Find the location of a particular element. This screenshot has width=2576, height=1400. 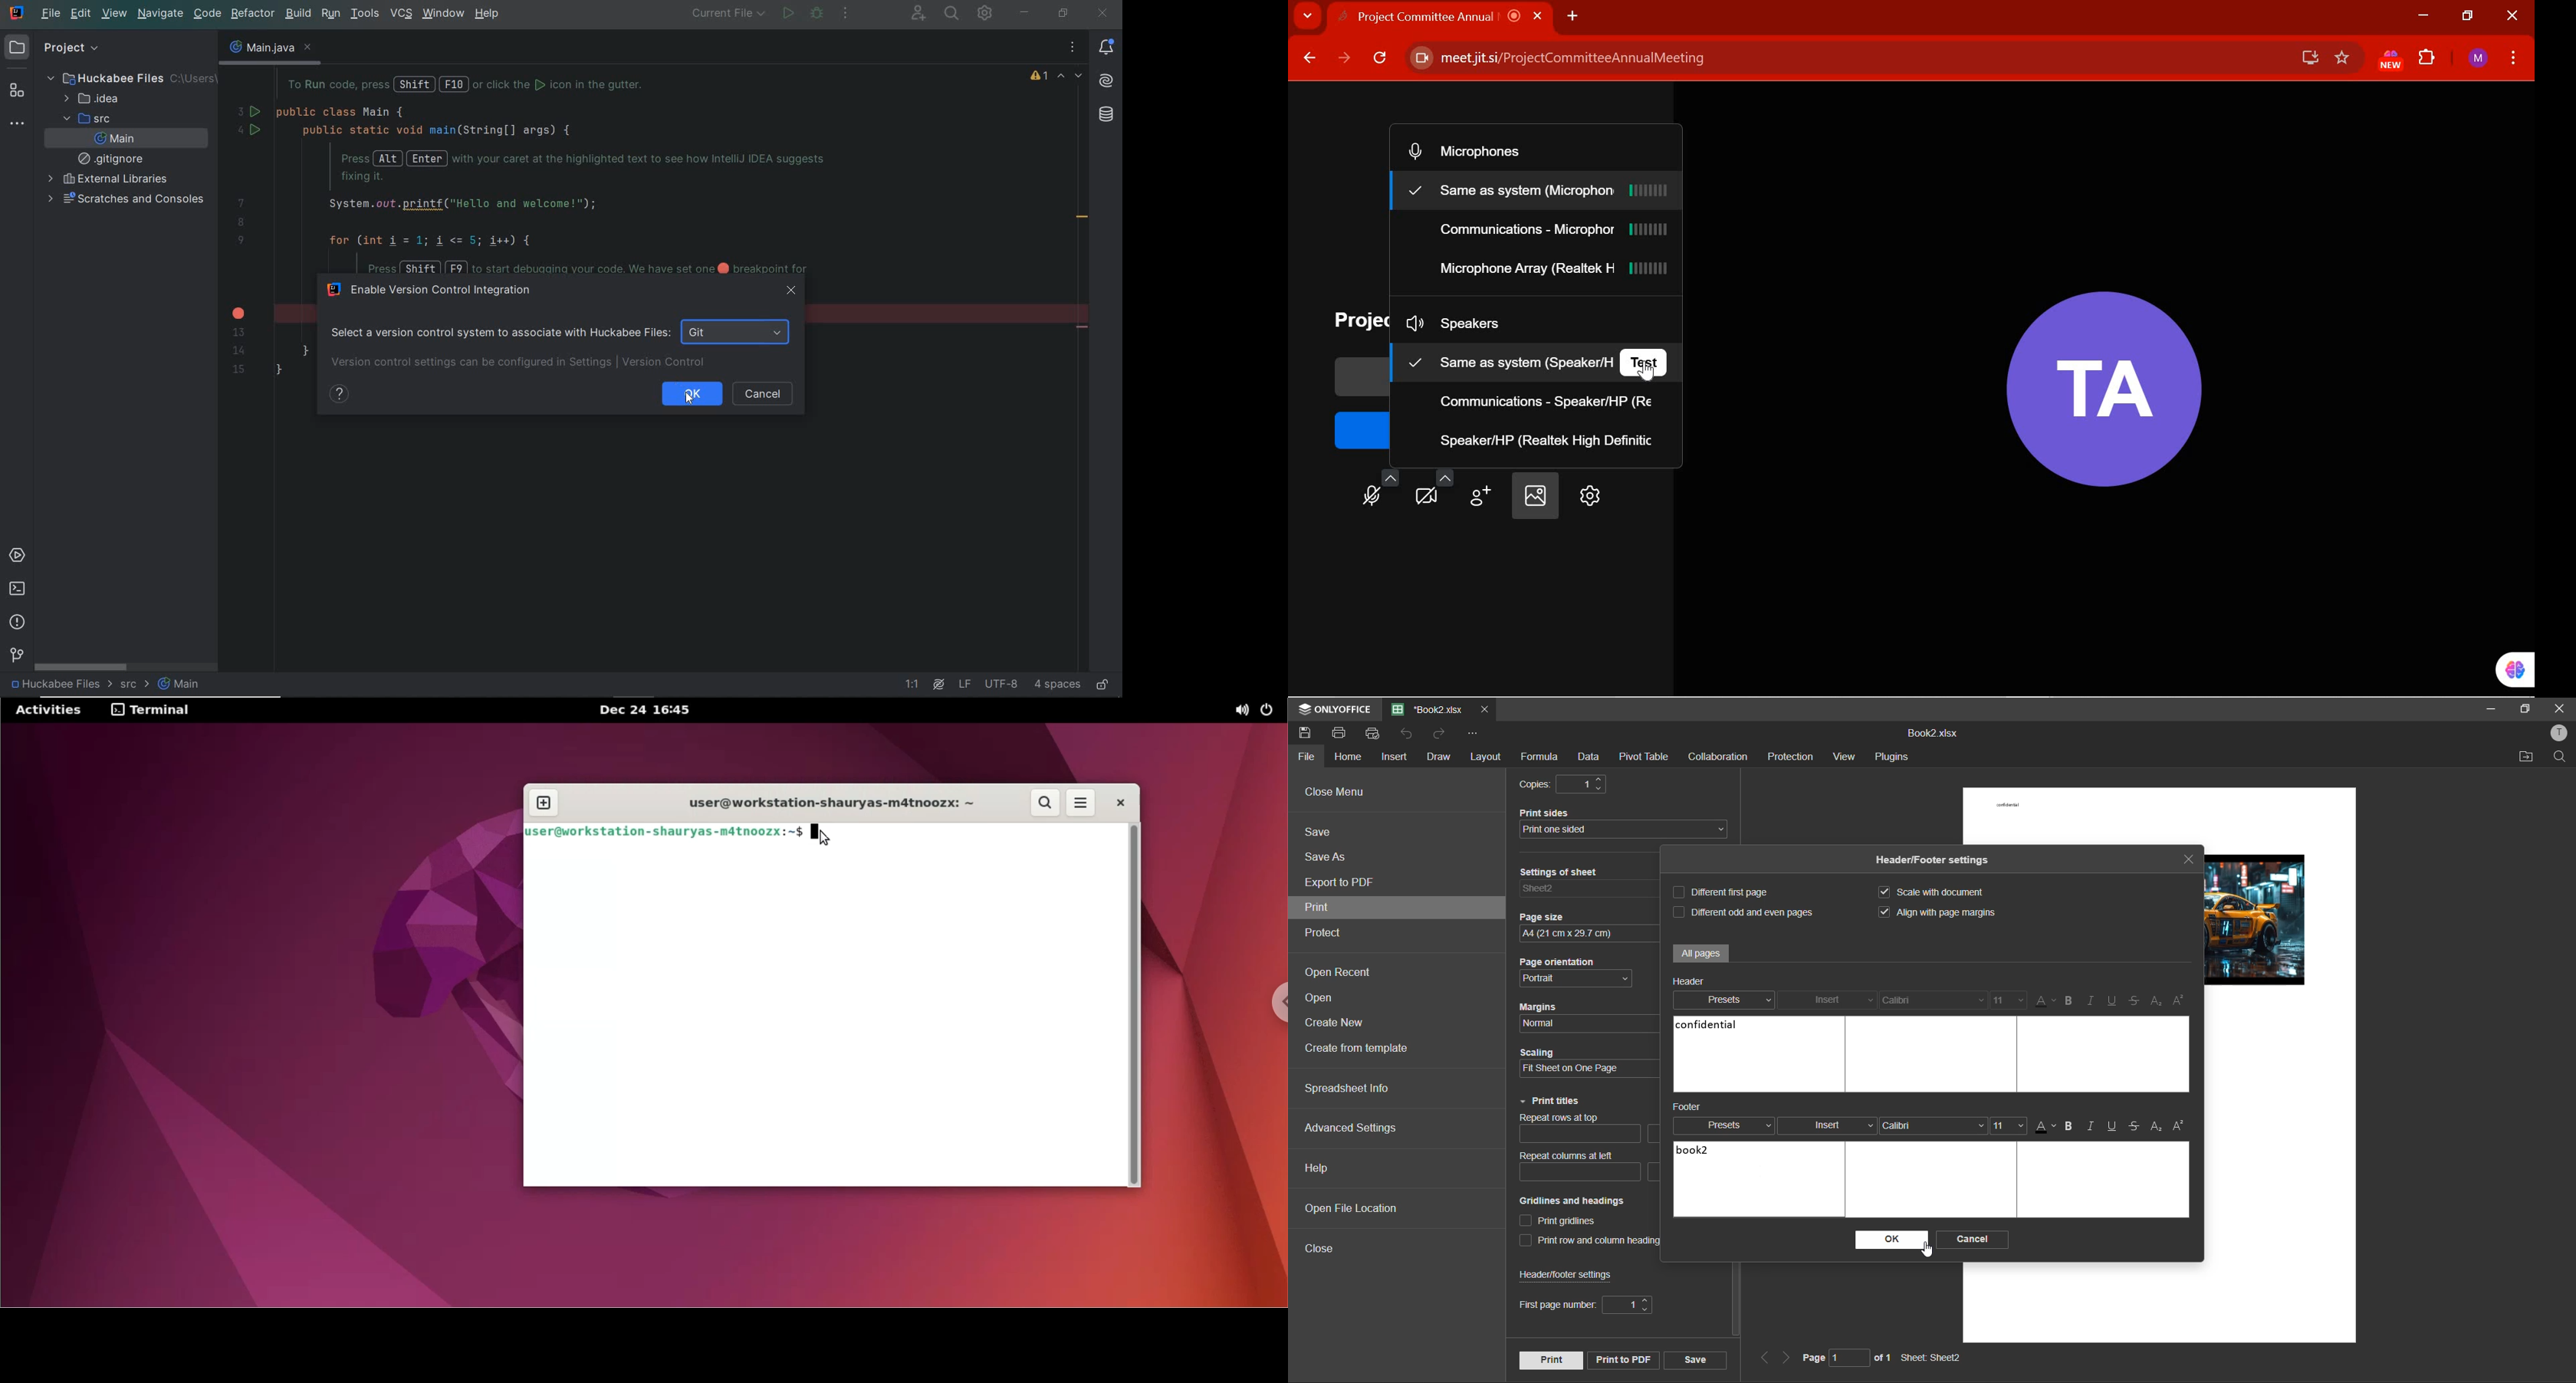

quick print is located at coordinates (1377, 735).